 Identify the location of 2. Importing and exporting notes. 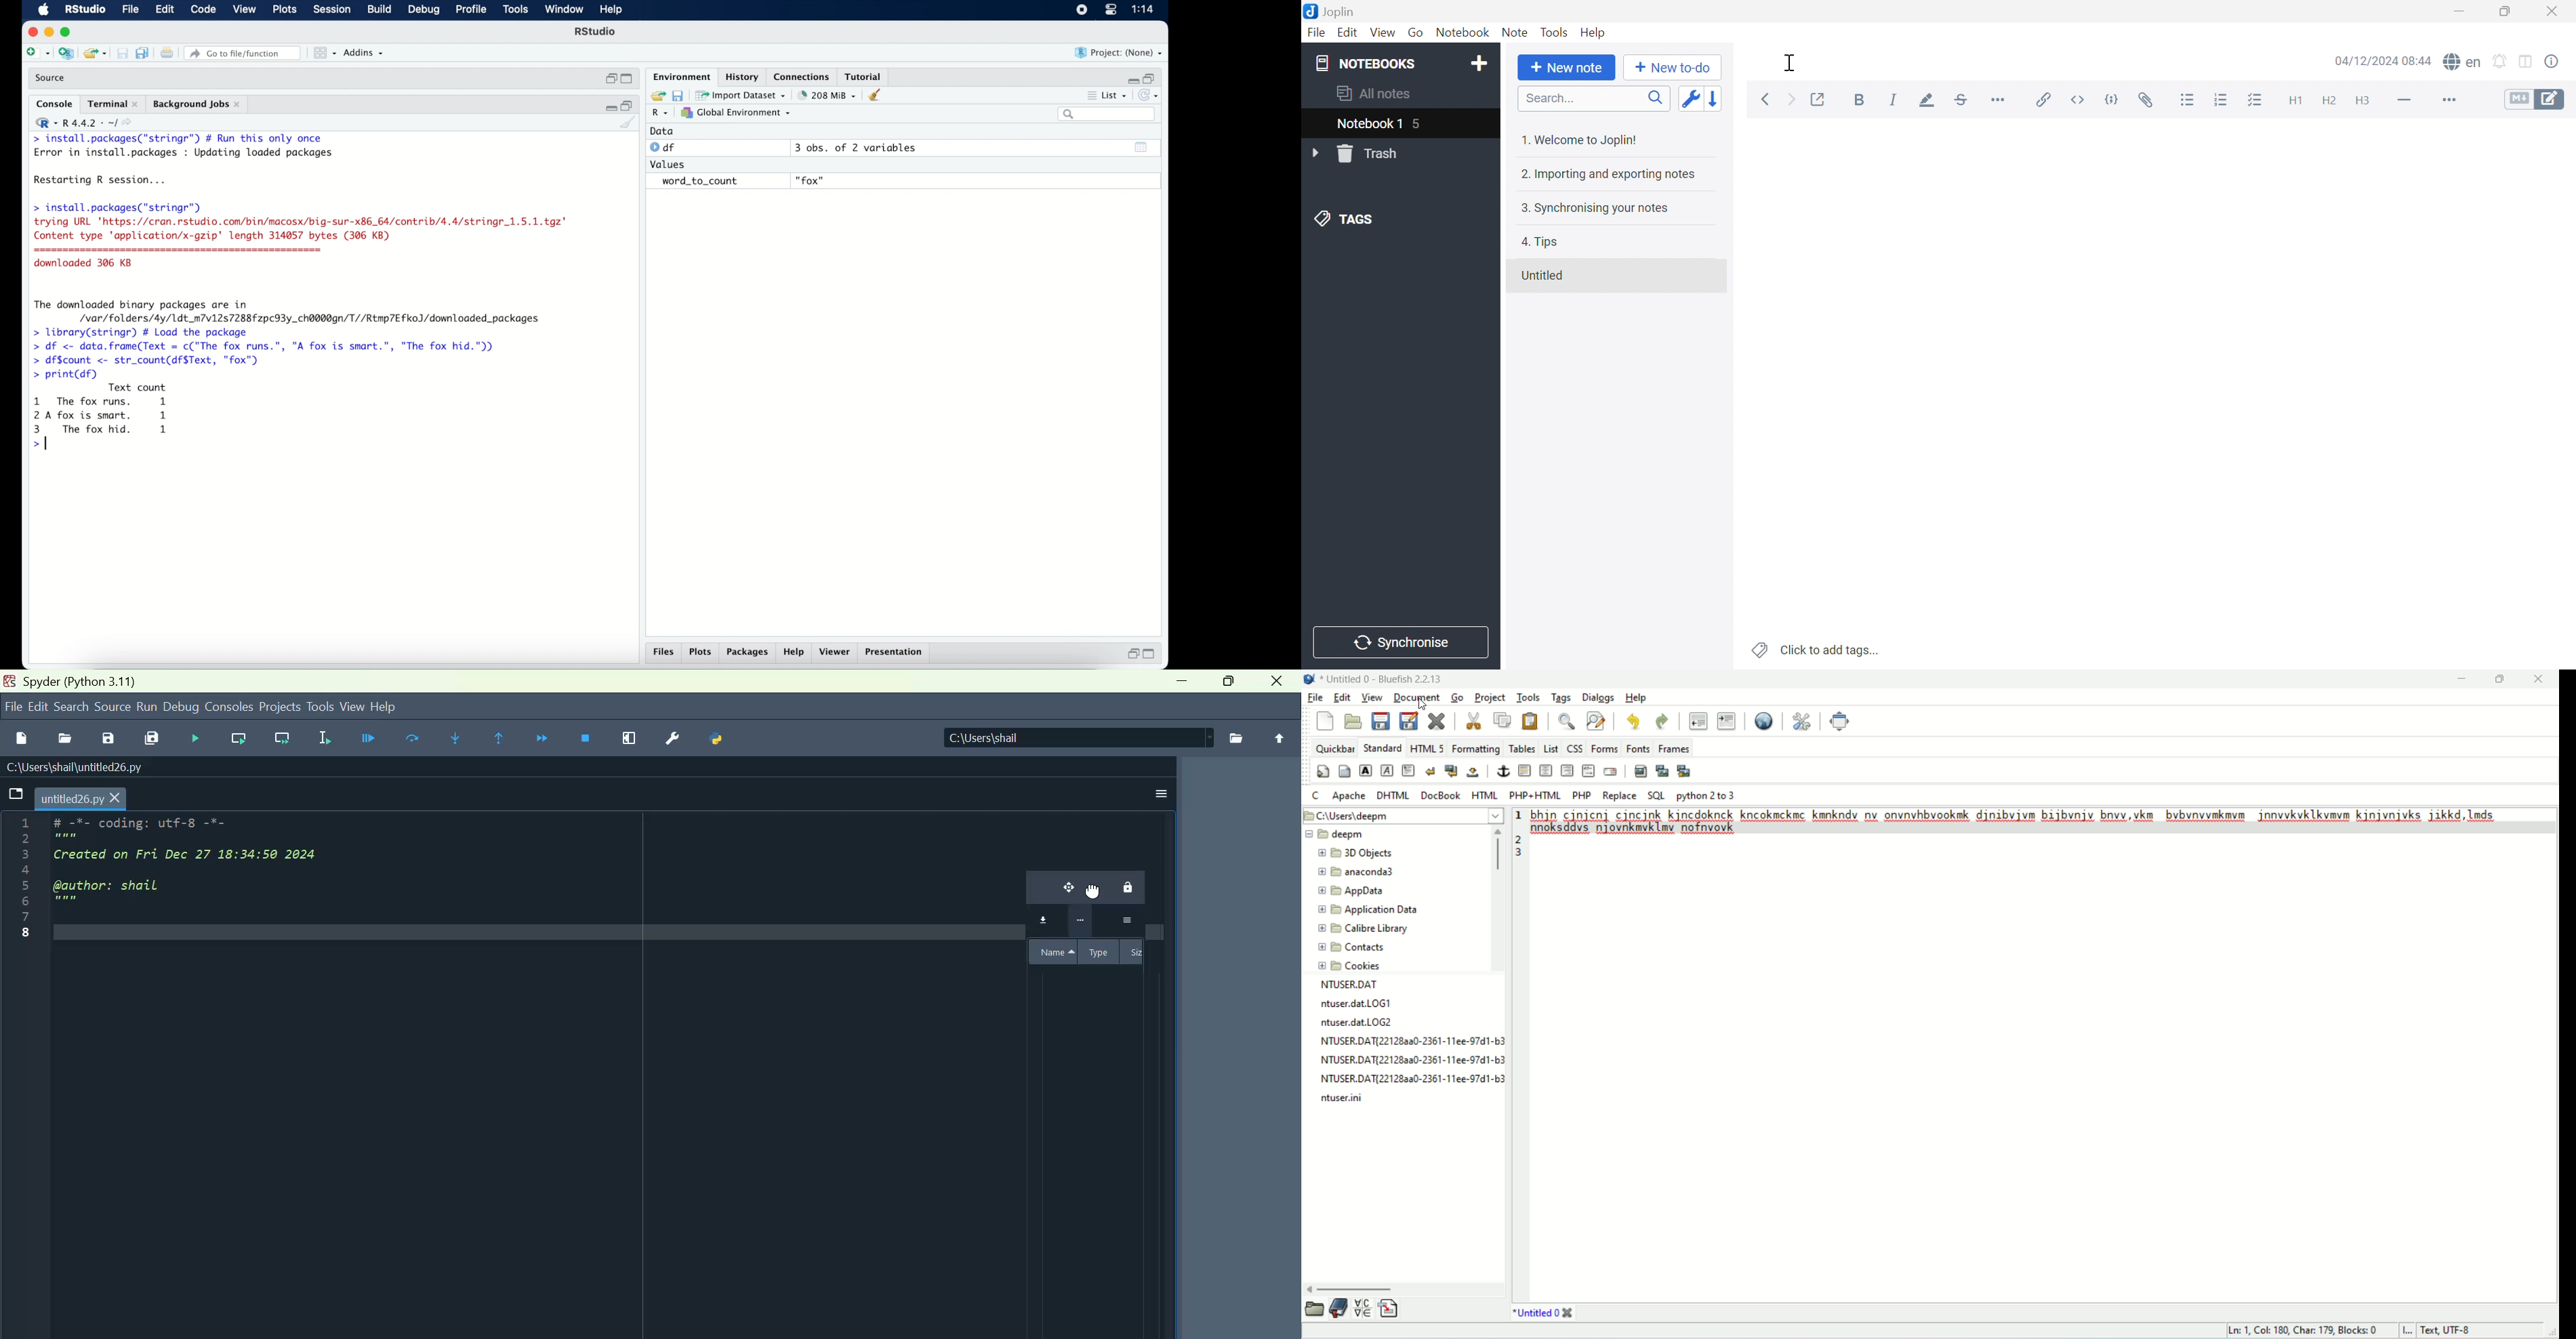
(1605, 175).